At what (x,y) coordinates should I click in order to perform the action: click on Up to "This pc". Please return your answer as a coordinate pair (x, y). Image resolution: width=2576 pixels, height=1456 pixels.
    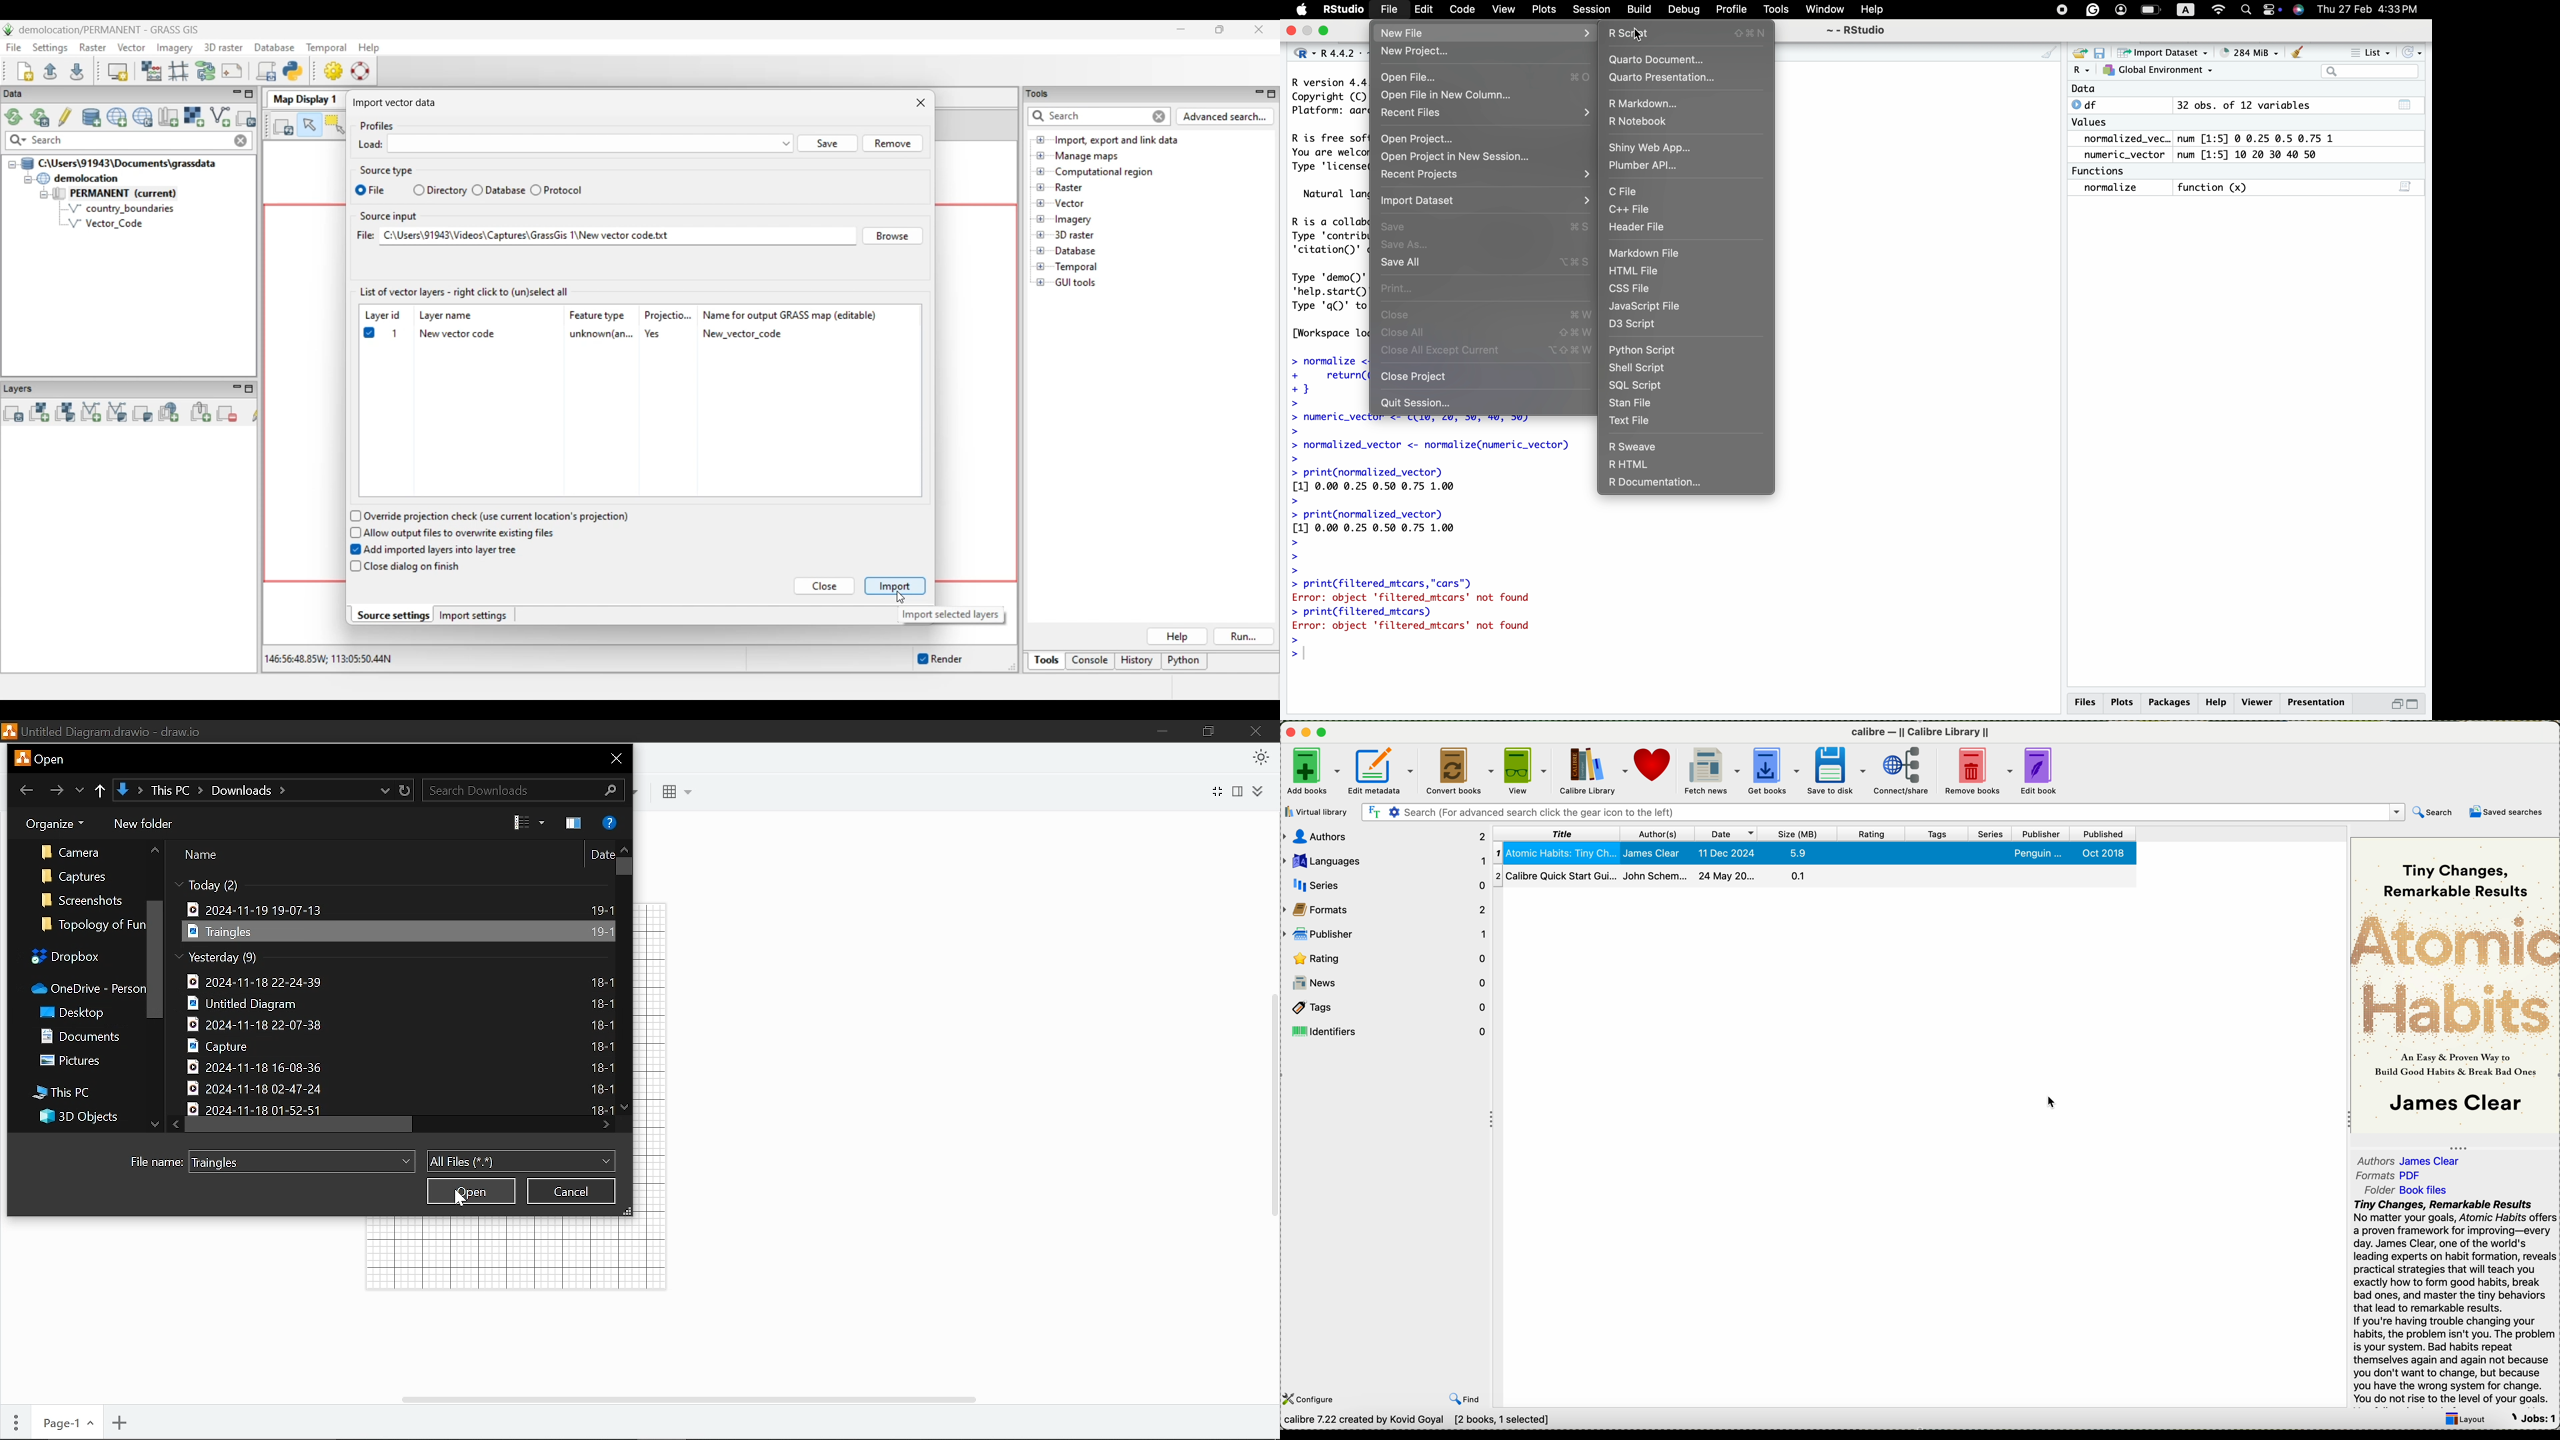
    Looking at the image, I should click on (101, 790).